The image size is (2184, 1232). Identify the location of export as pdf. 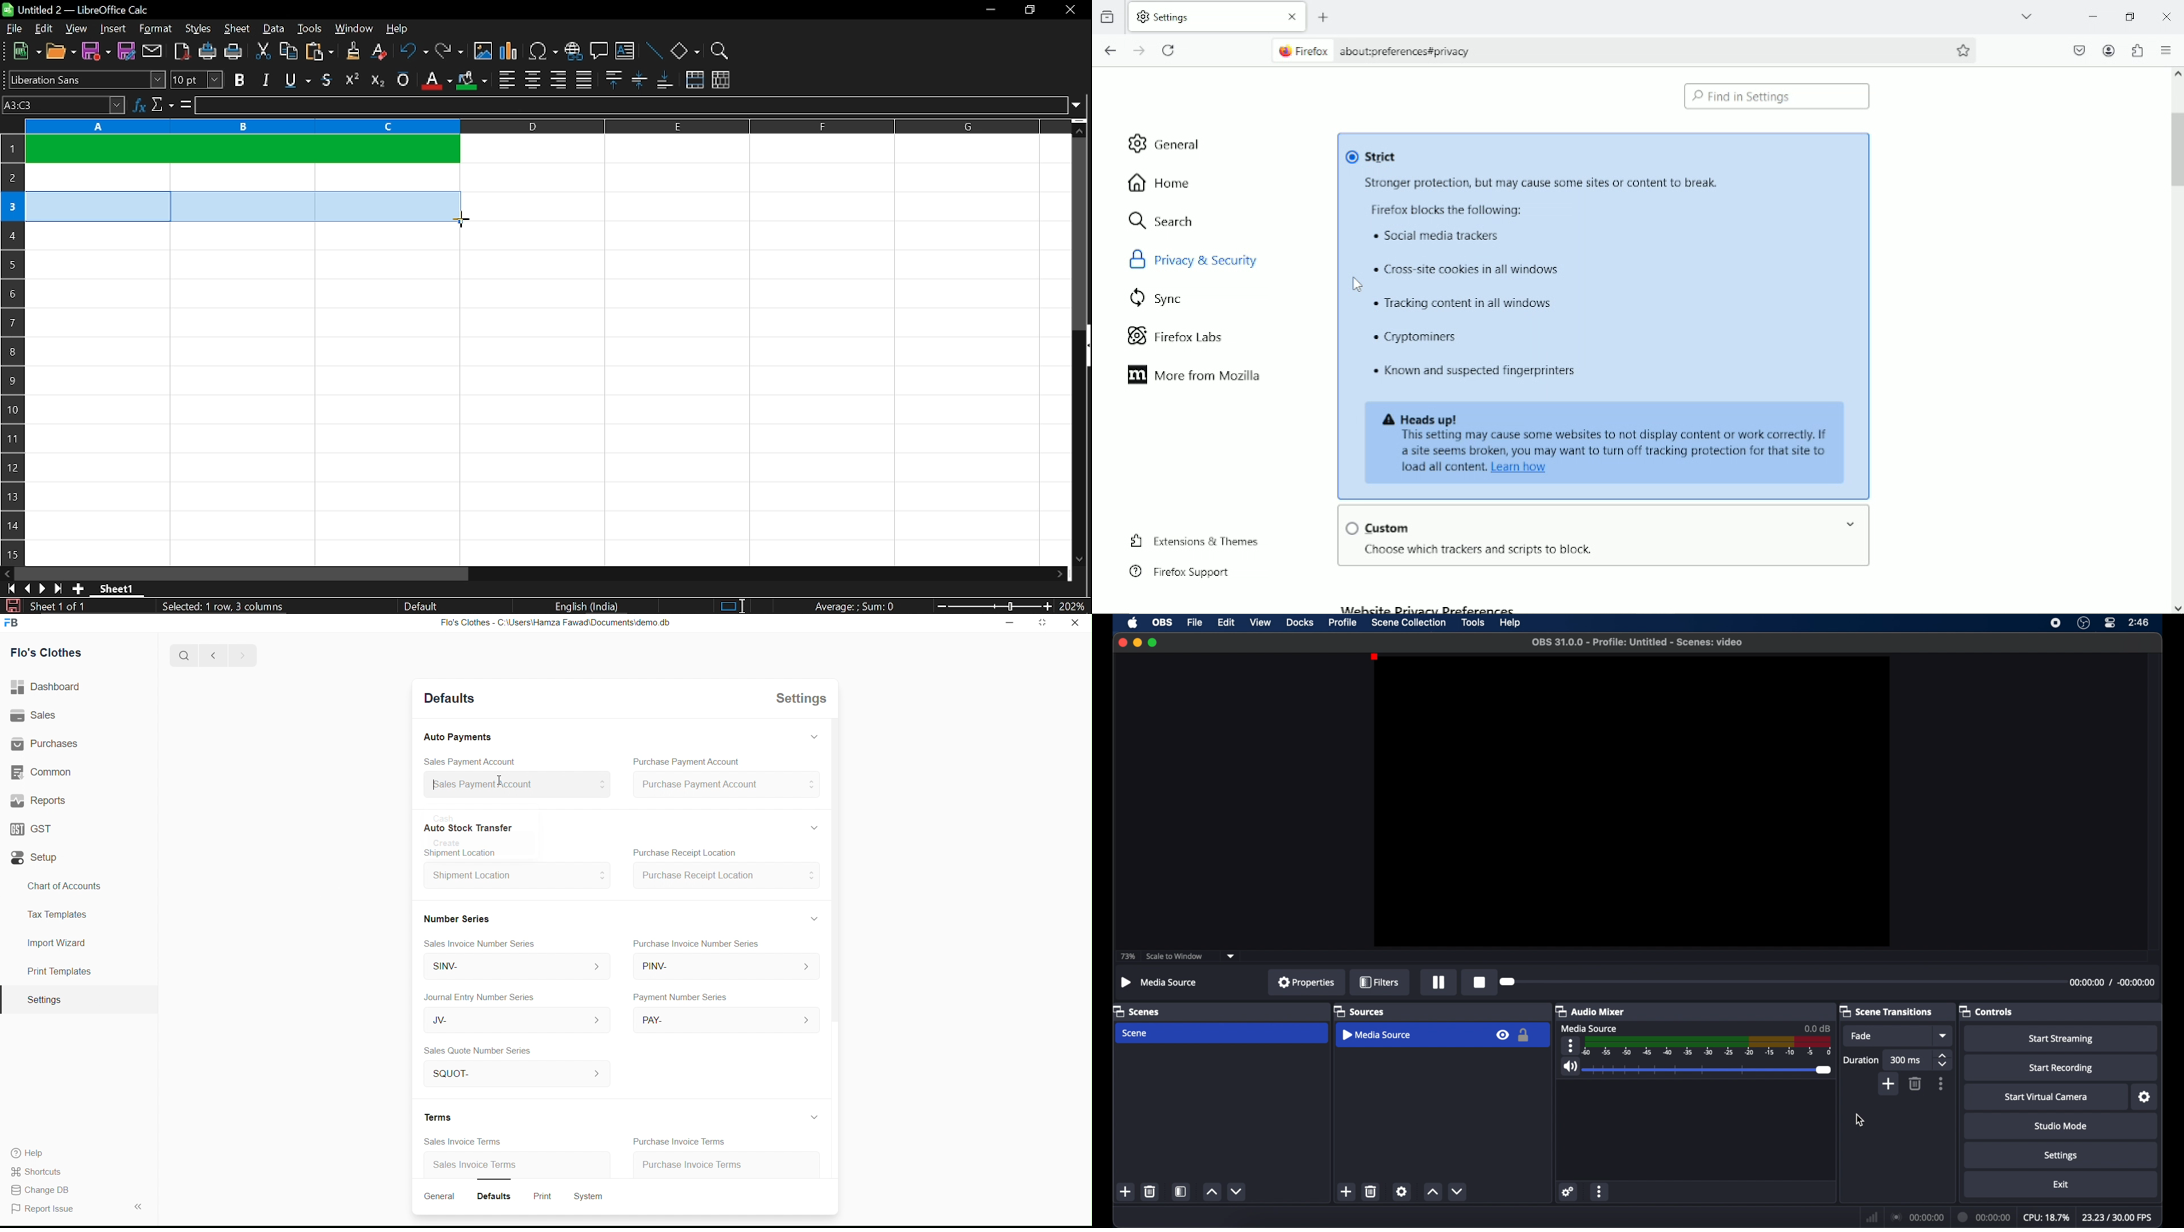
(179, 51).